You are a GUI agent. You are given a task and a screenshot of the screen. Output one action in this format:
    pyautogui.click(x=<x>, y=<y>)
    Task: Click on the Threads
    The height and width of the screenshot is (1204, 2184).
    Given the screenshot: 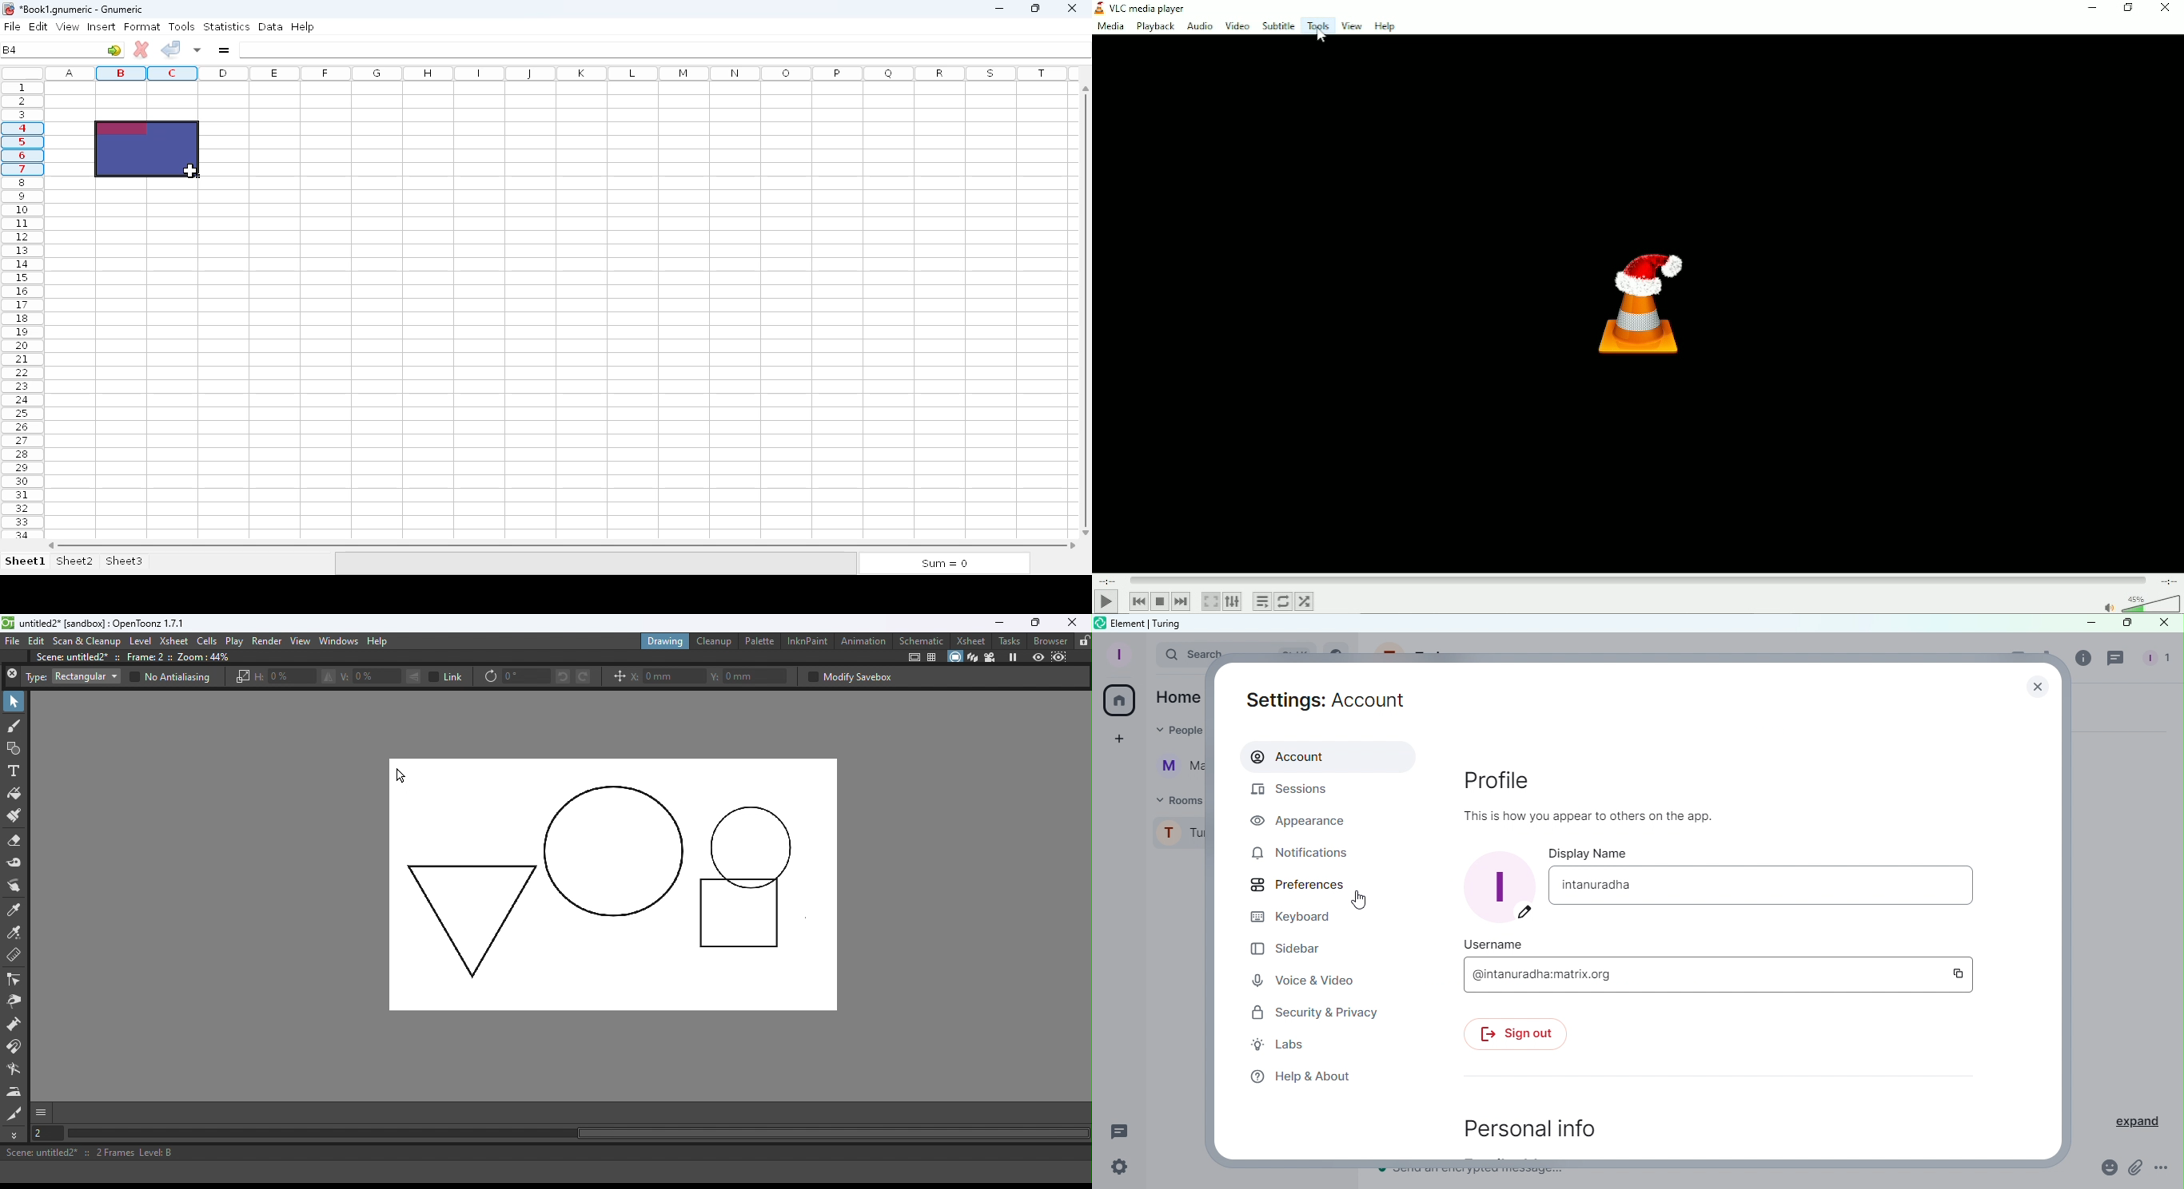 What is the action you would take?
    pyautogui.click(x=1120, y=1130)
    